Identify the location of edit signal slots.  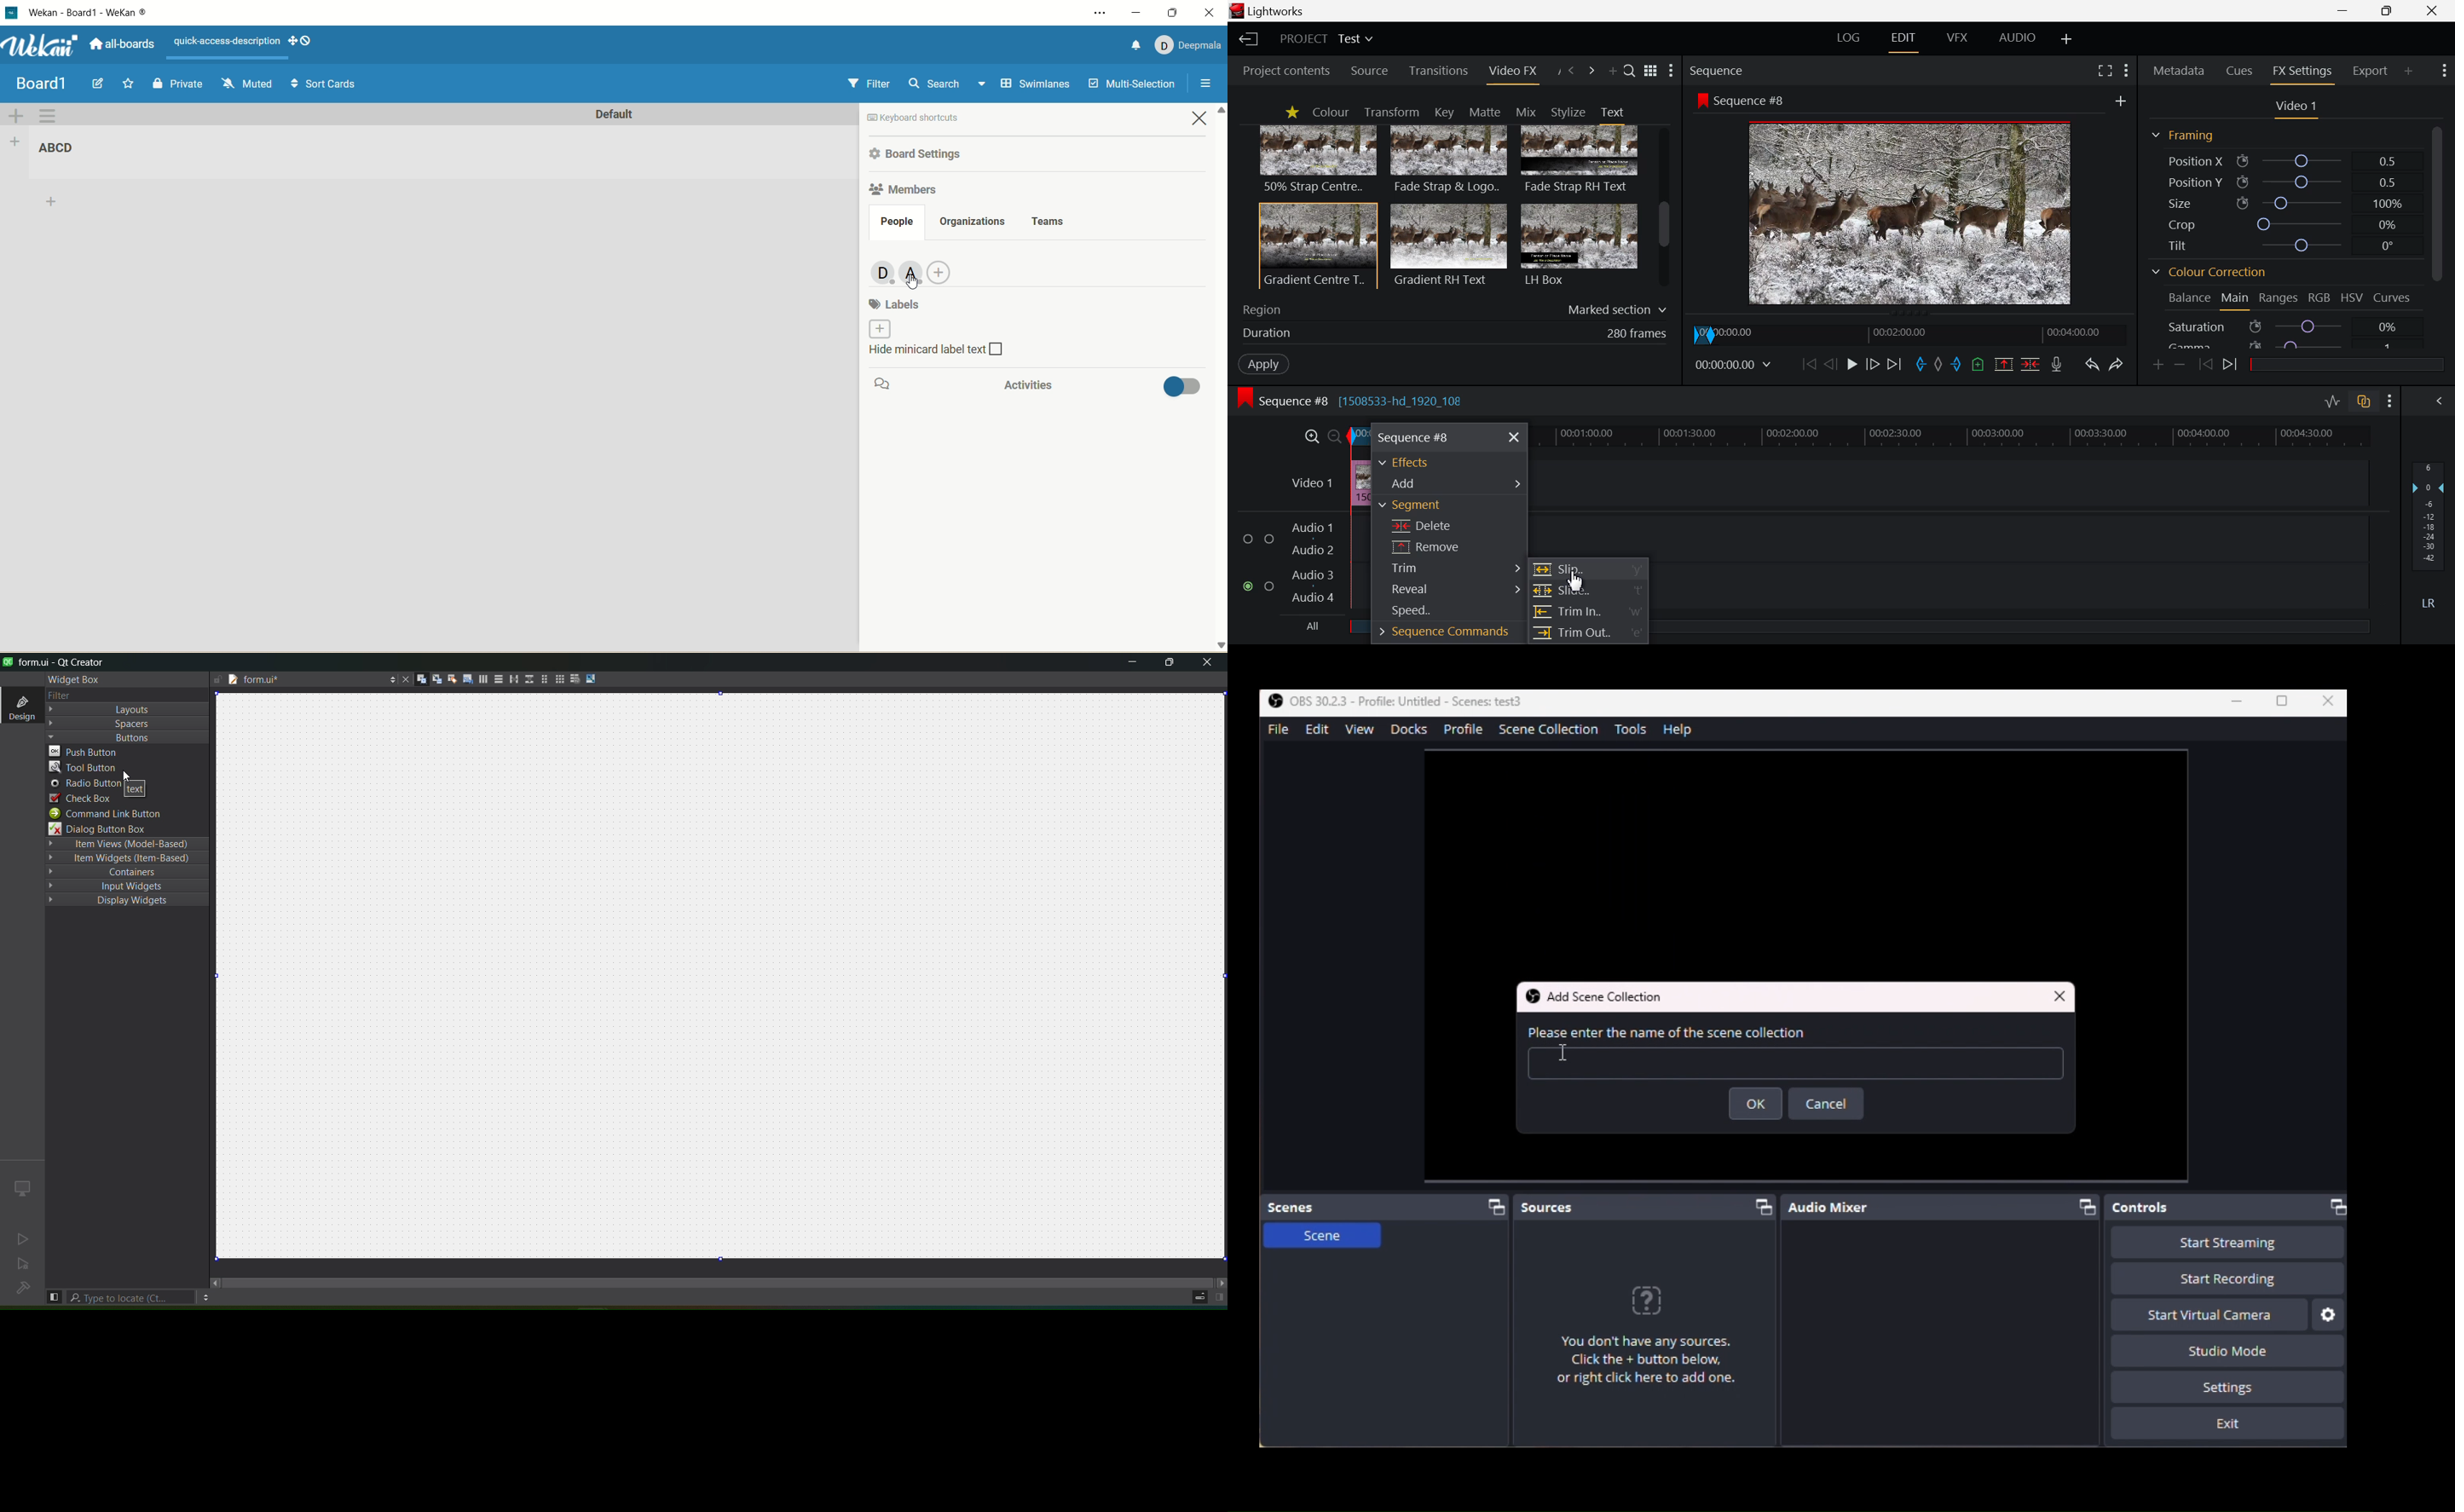
(433, 677).